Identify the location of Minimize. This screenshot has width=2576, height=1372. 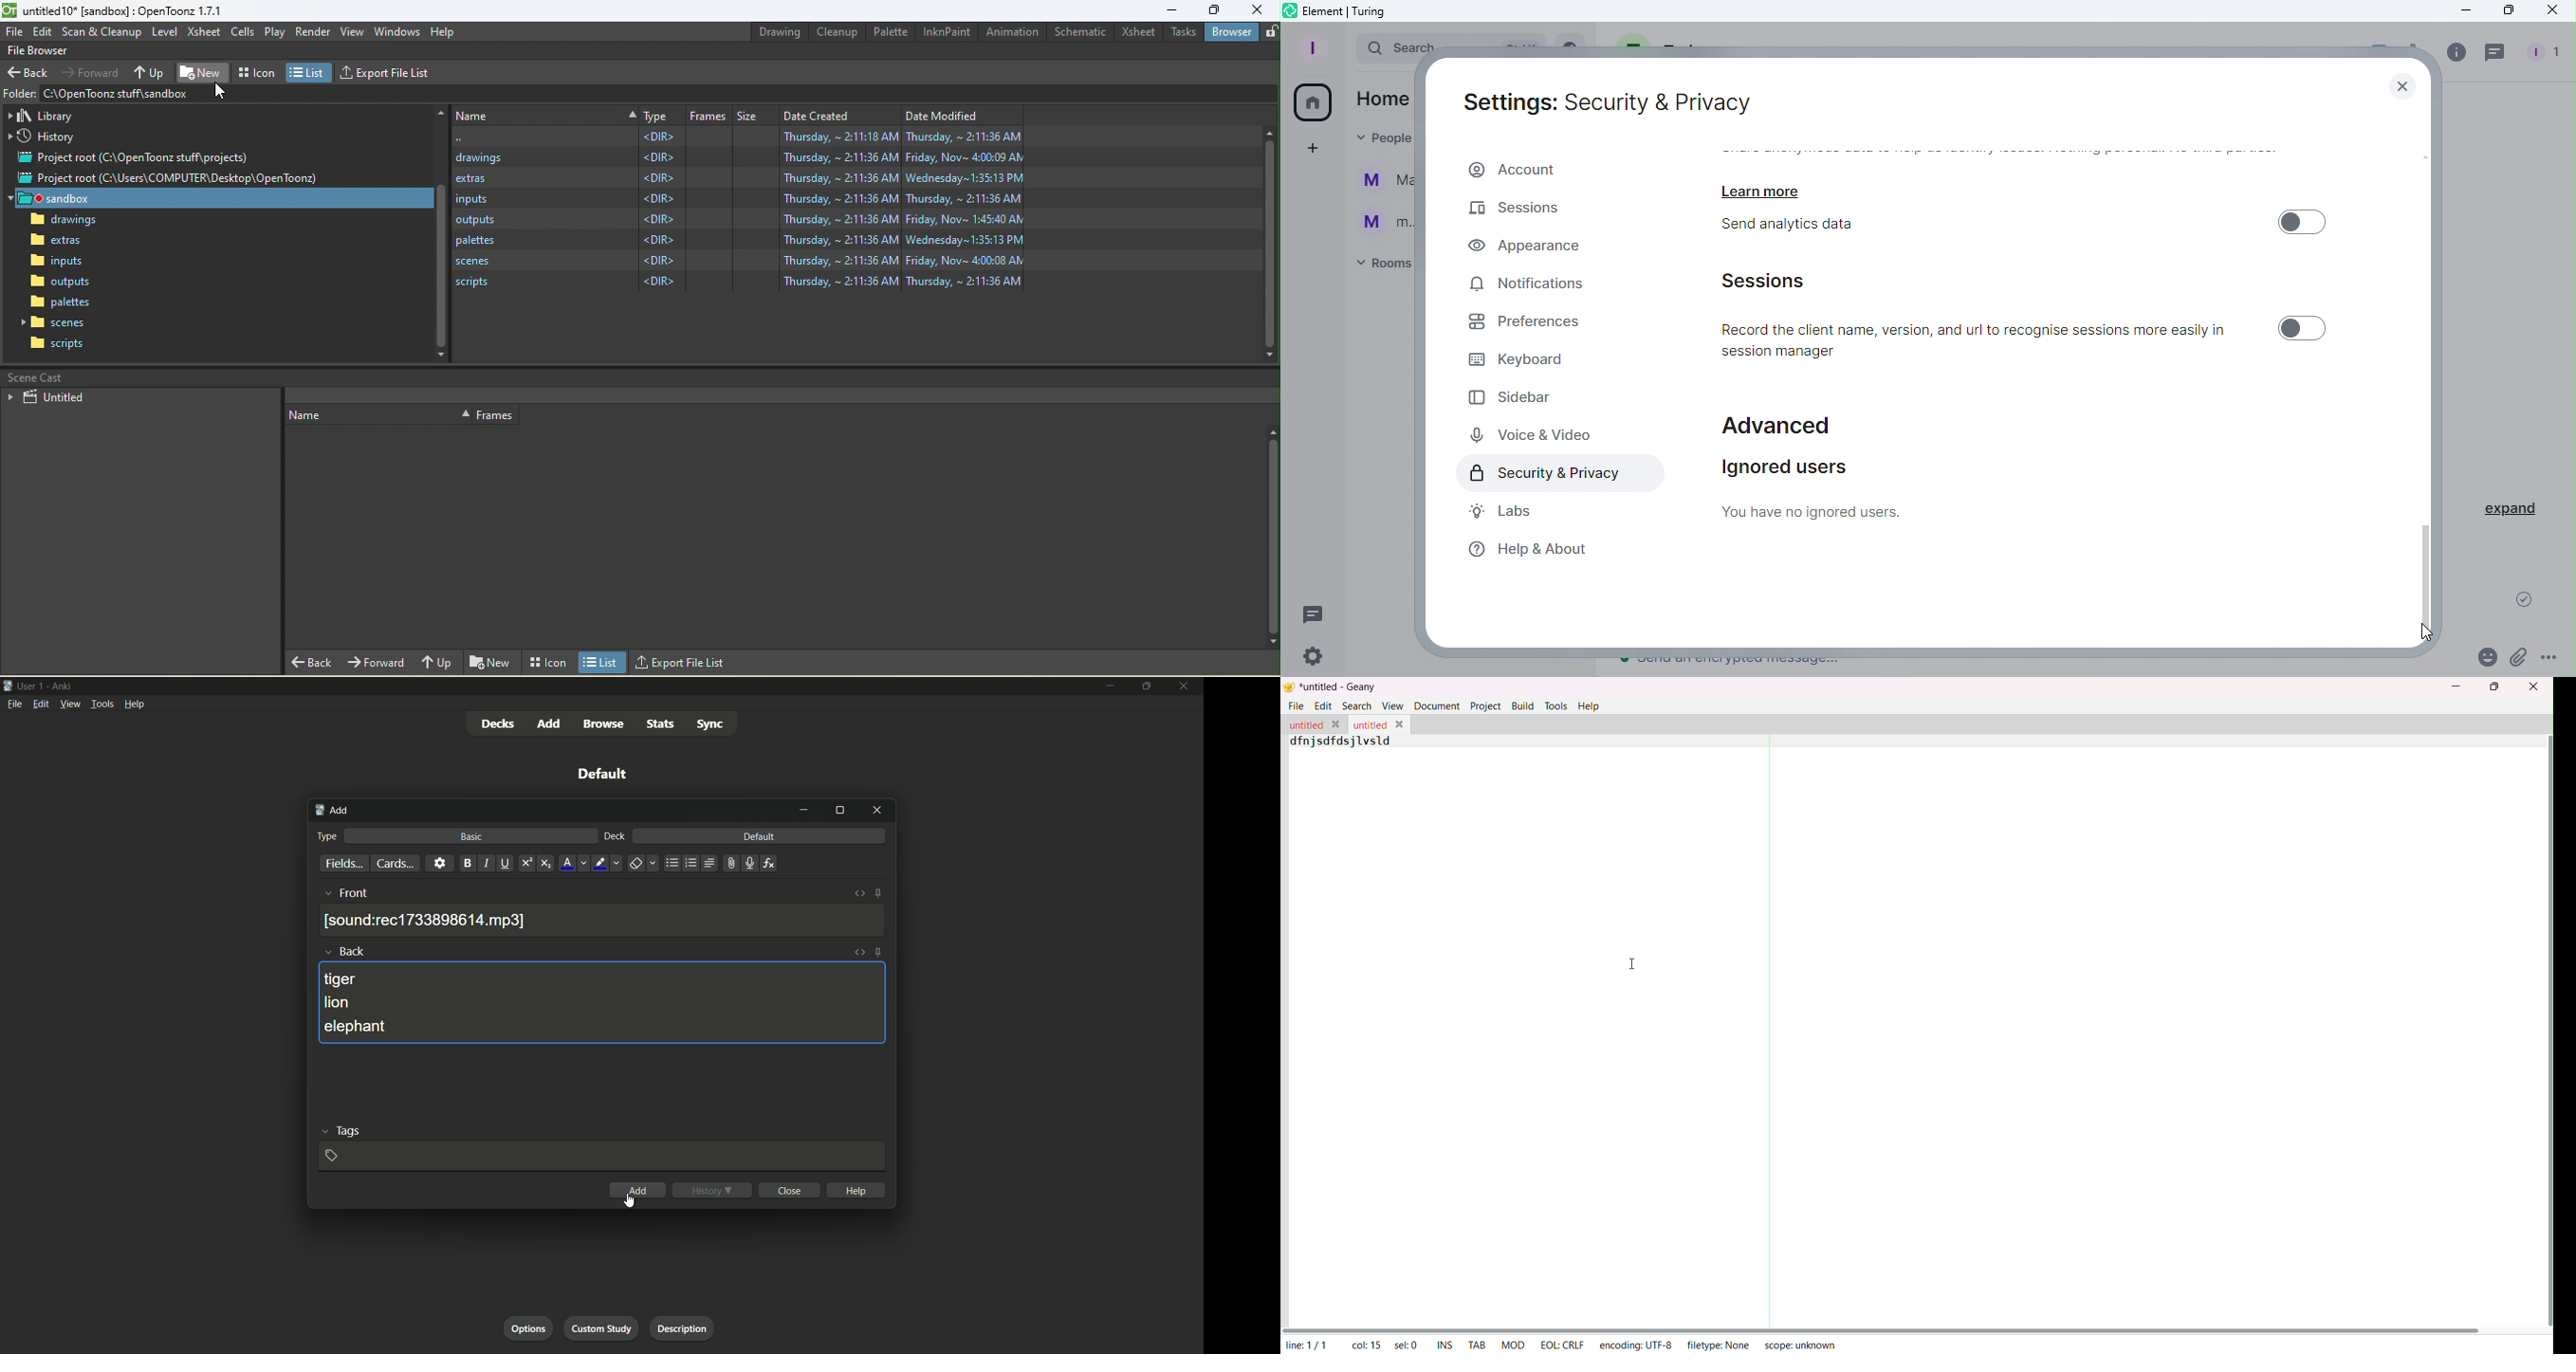
(2460, 12).